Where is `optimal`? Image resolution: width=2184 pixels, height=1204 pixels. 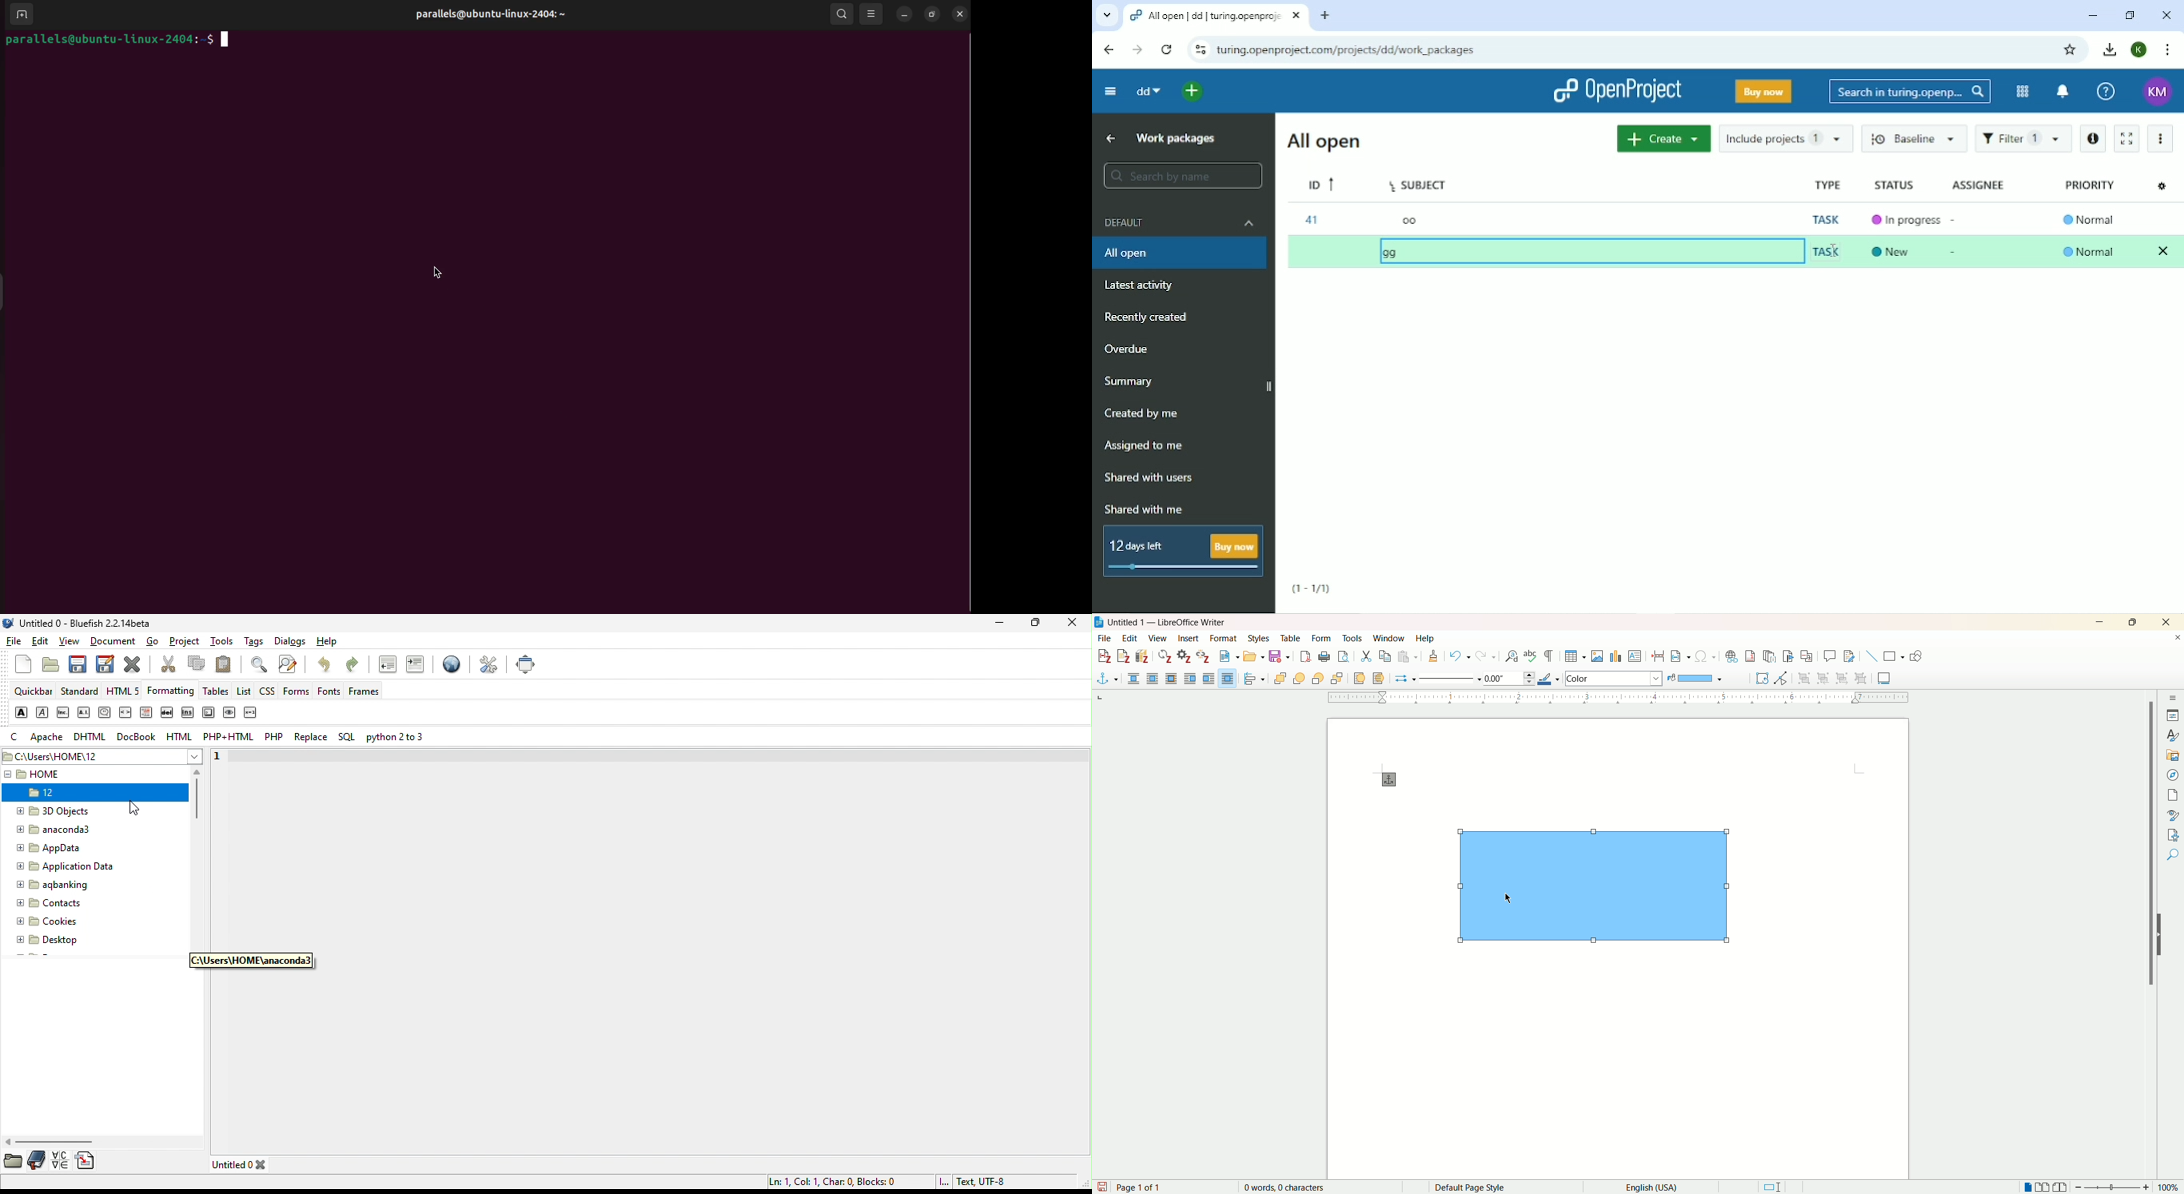 optimal is located at coordinates (1172, 678).